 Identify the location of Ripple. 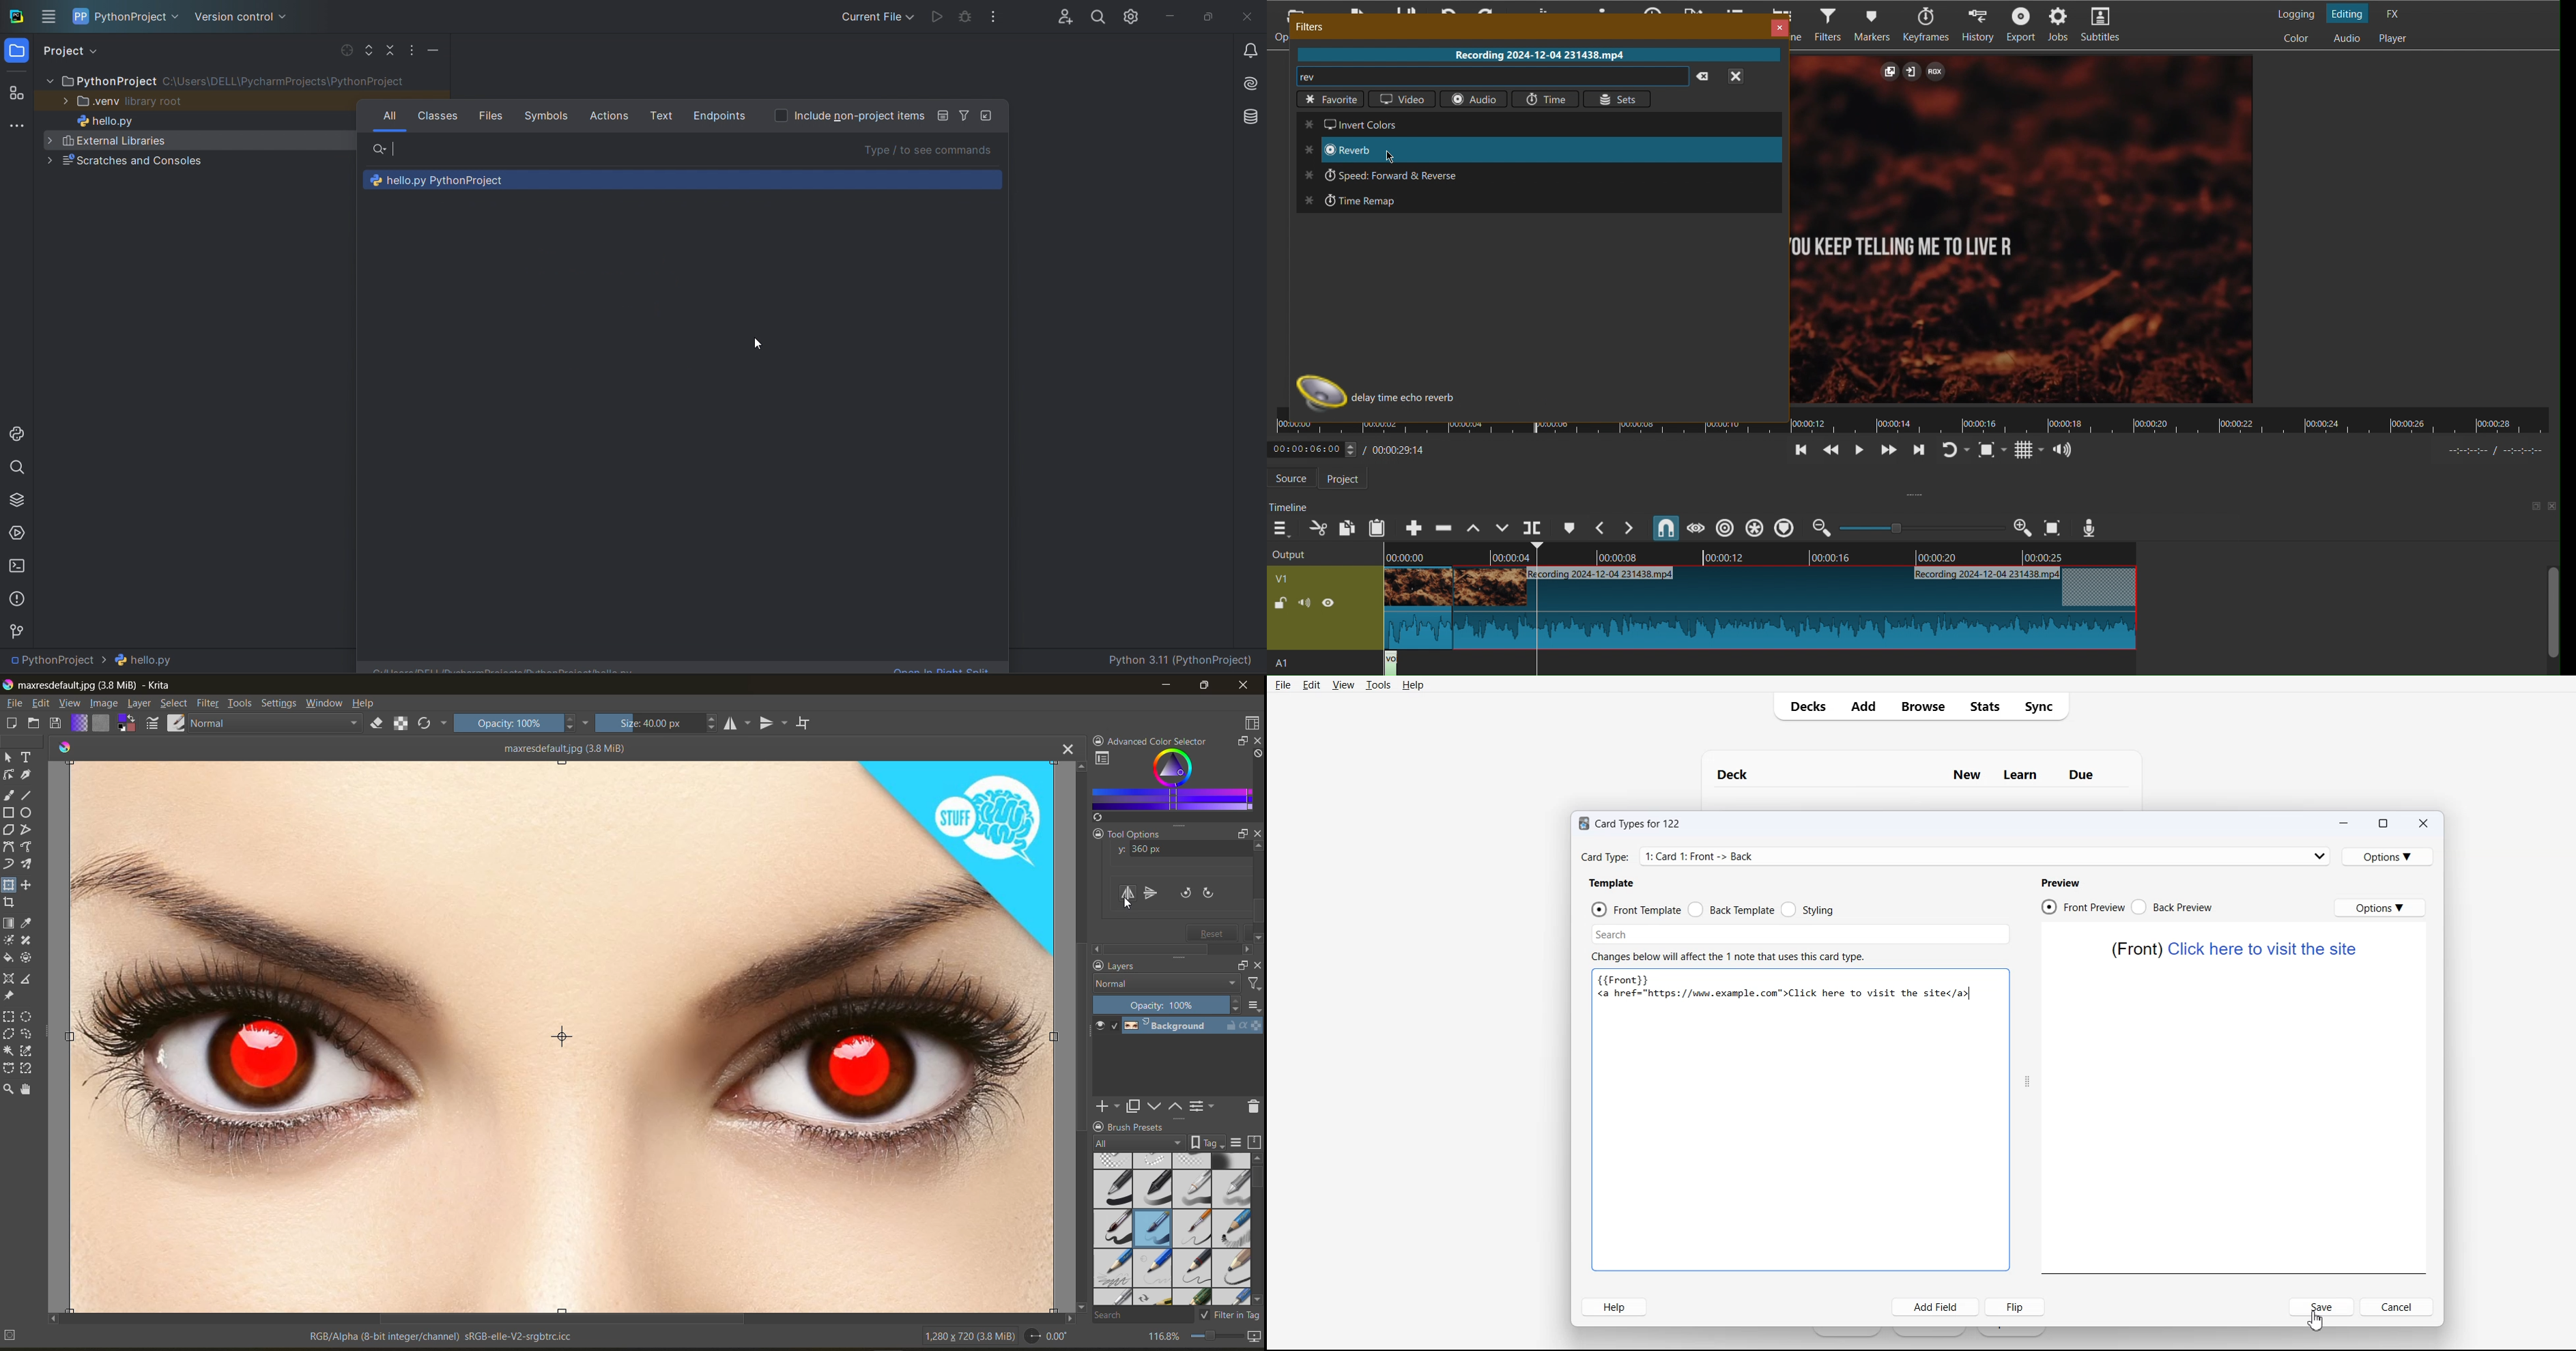
(1758, 527).